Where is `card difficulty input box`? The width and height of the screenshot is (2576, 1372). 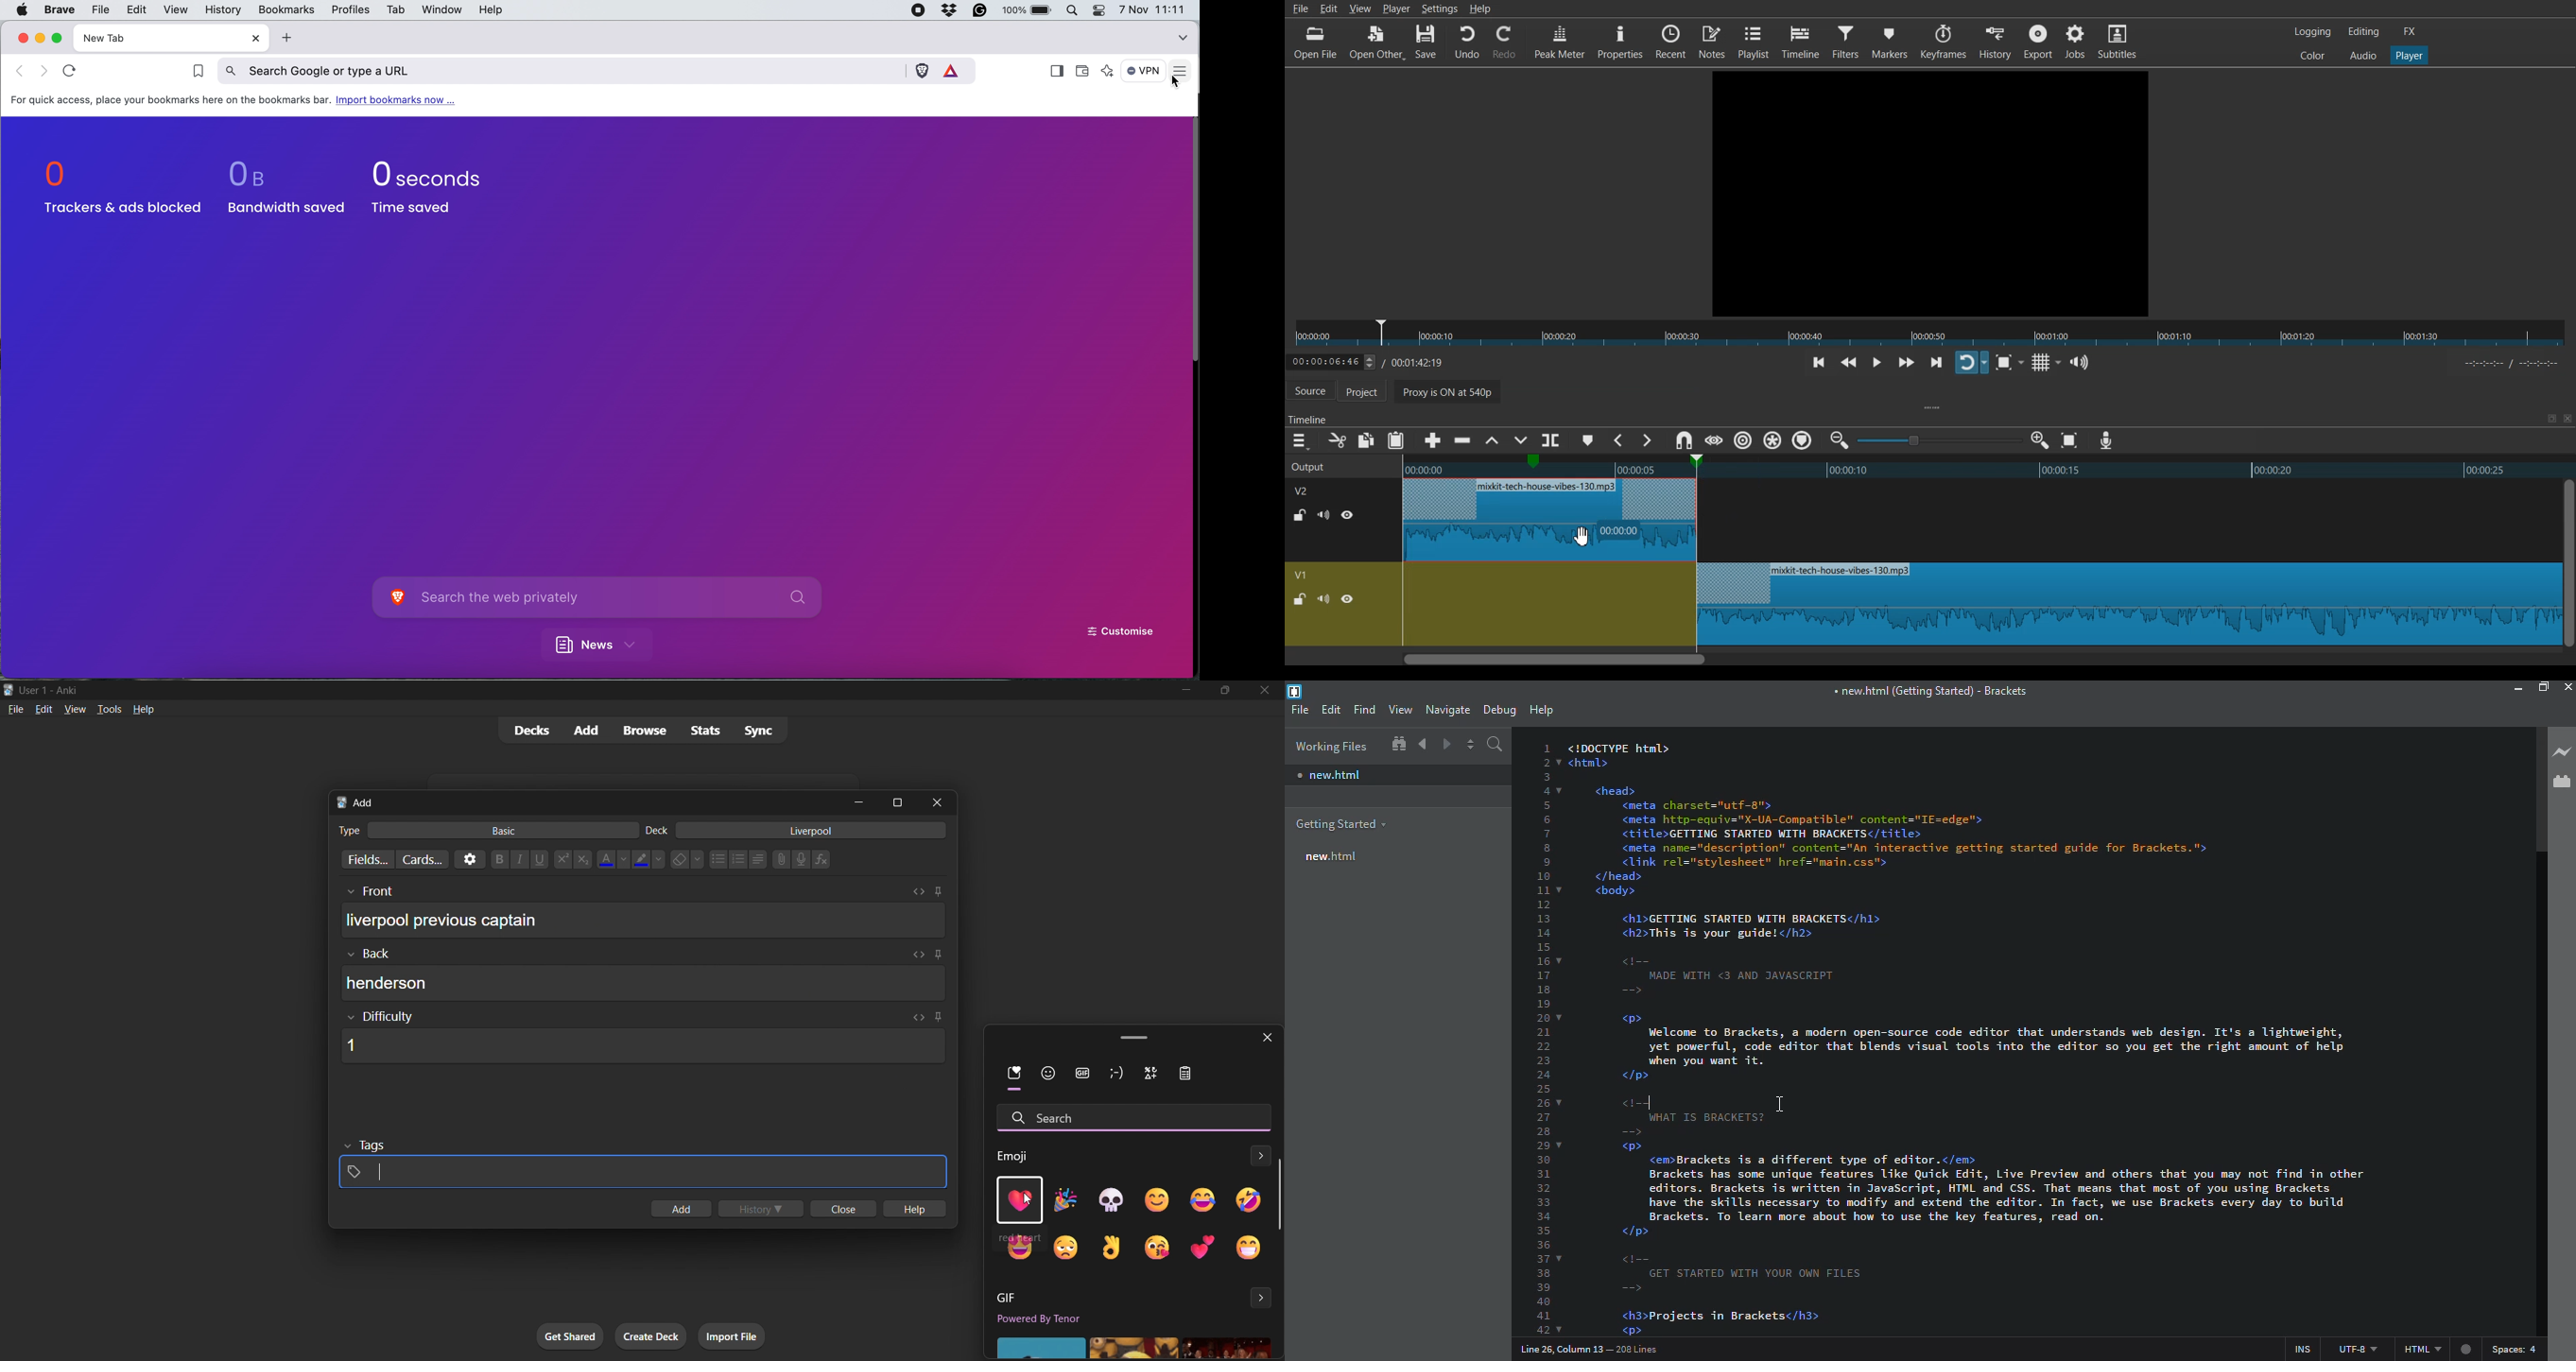 card difficulty input box is located at coordinates (640, 1037).